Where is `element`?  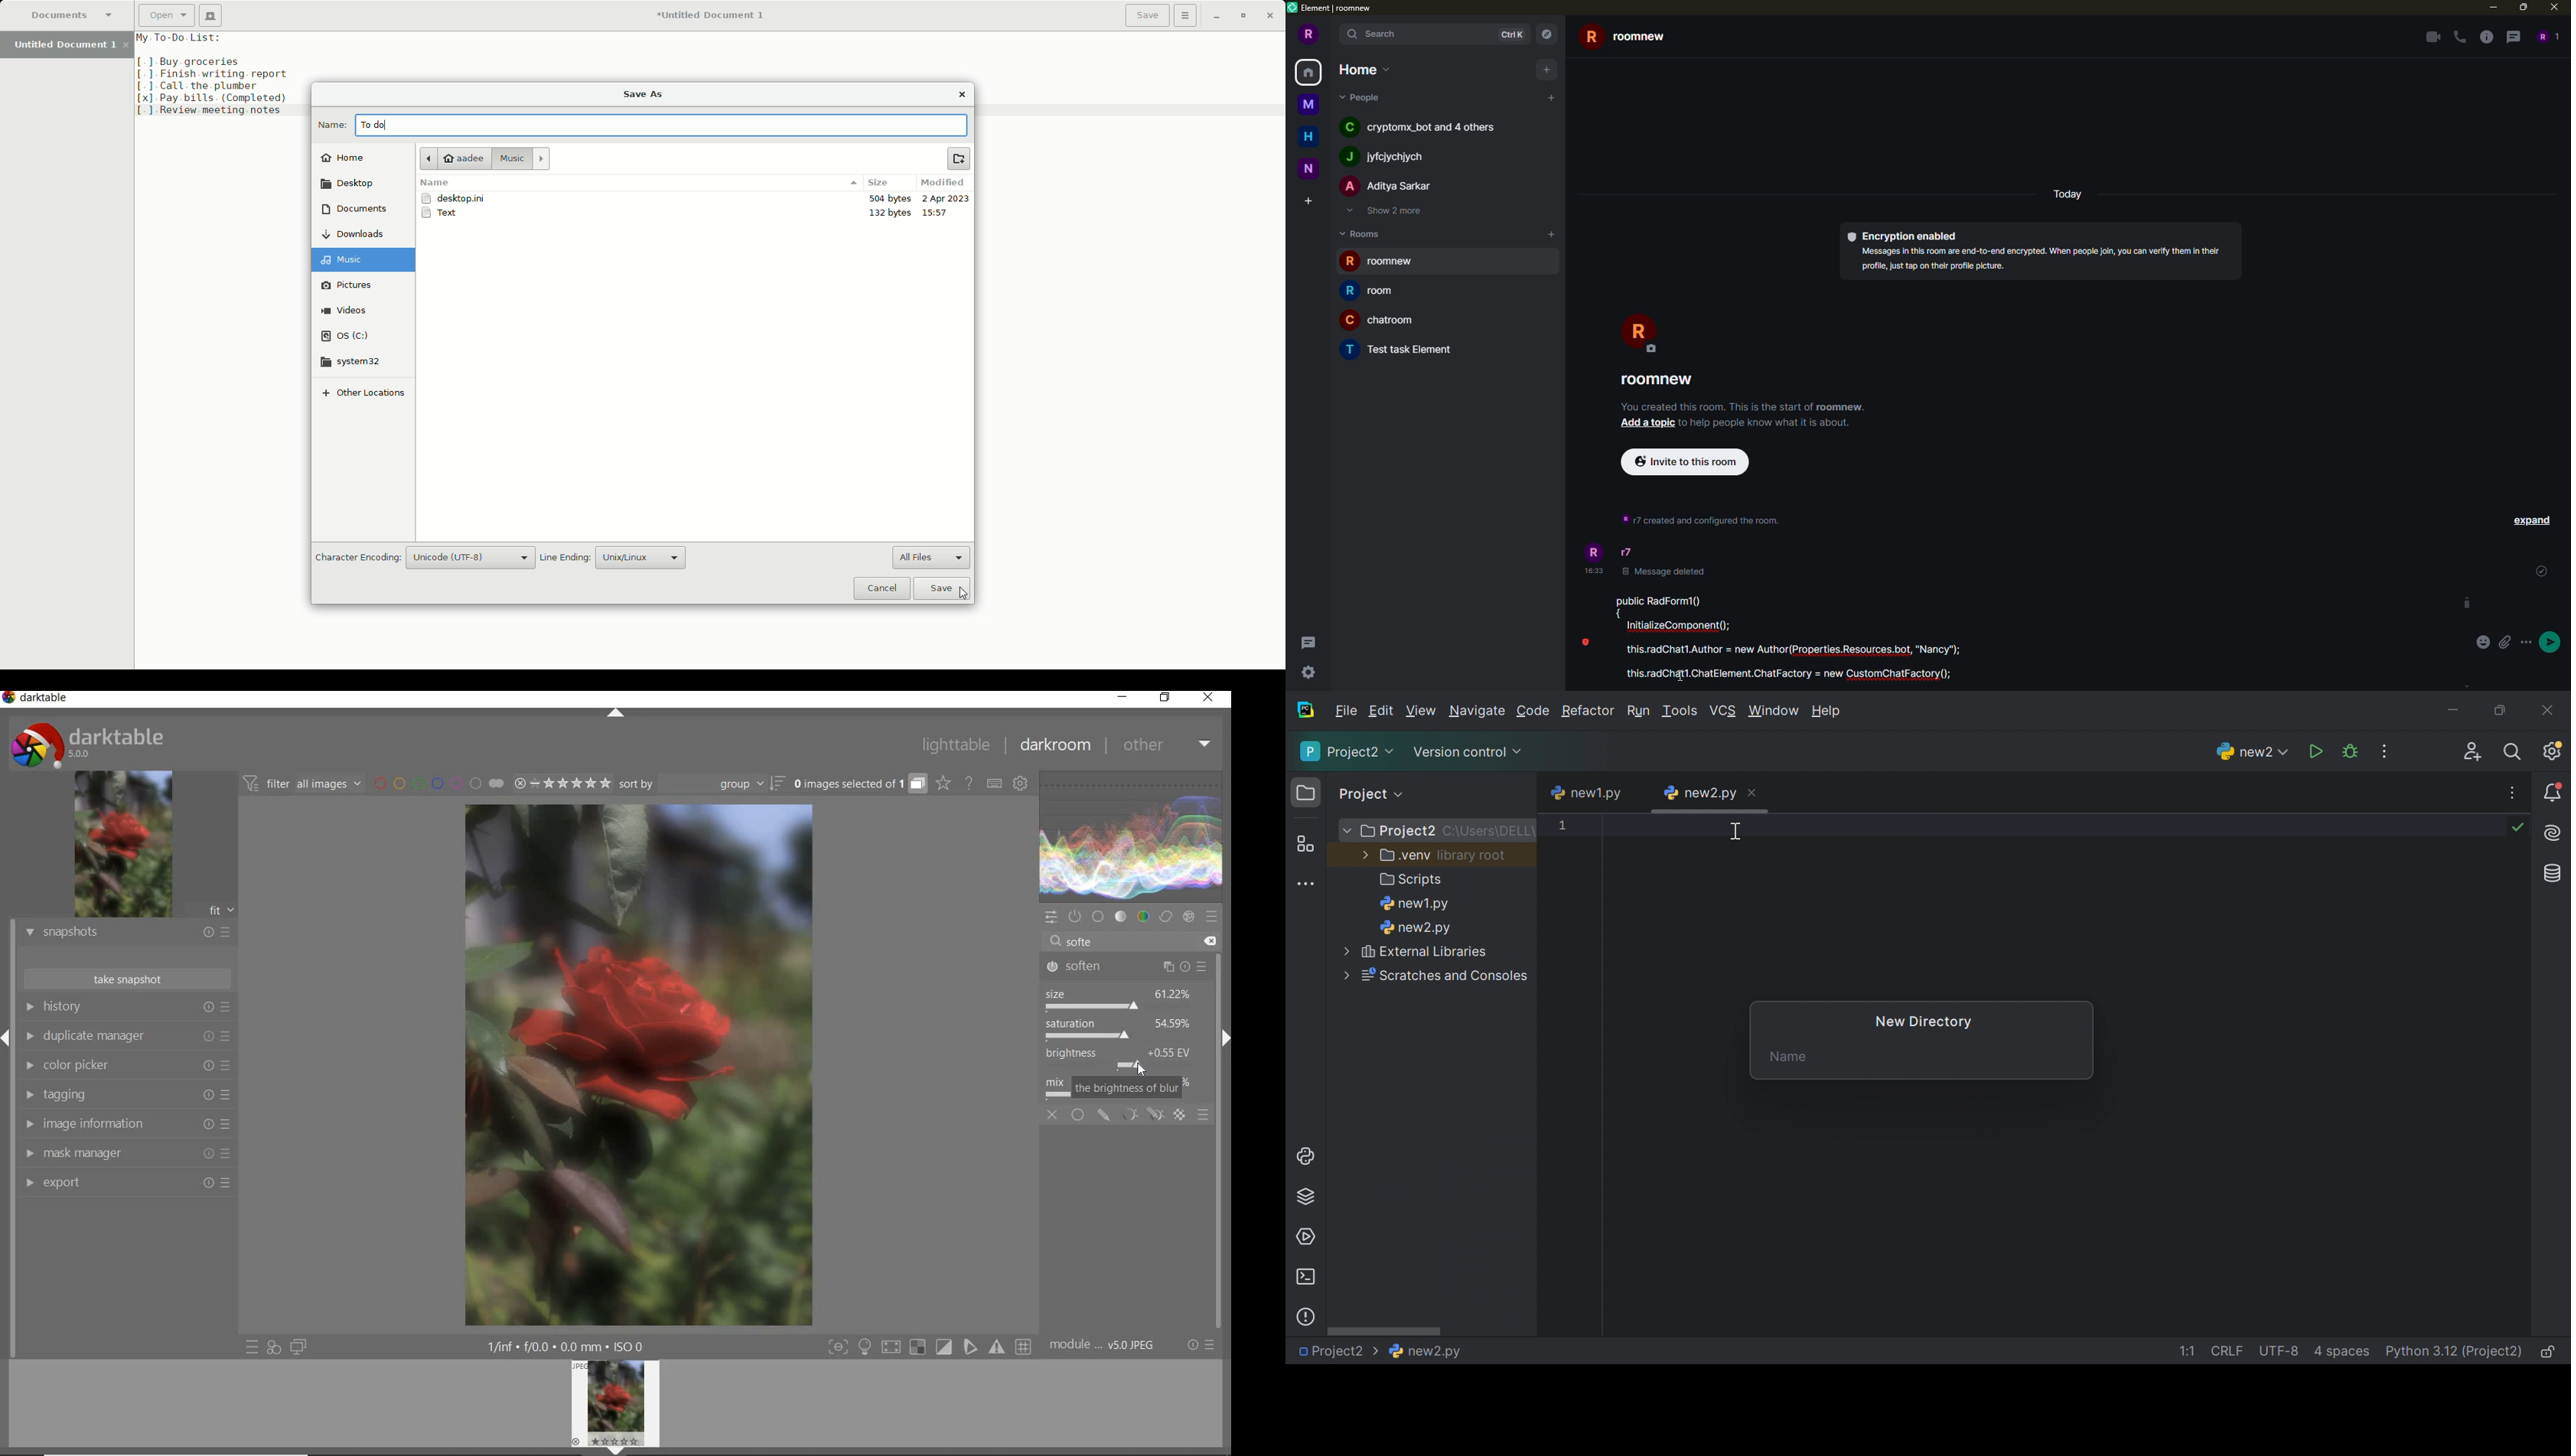 element is located at coordinates (1330, 7).